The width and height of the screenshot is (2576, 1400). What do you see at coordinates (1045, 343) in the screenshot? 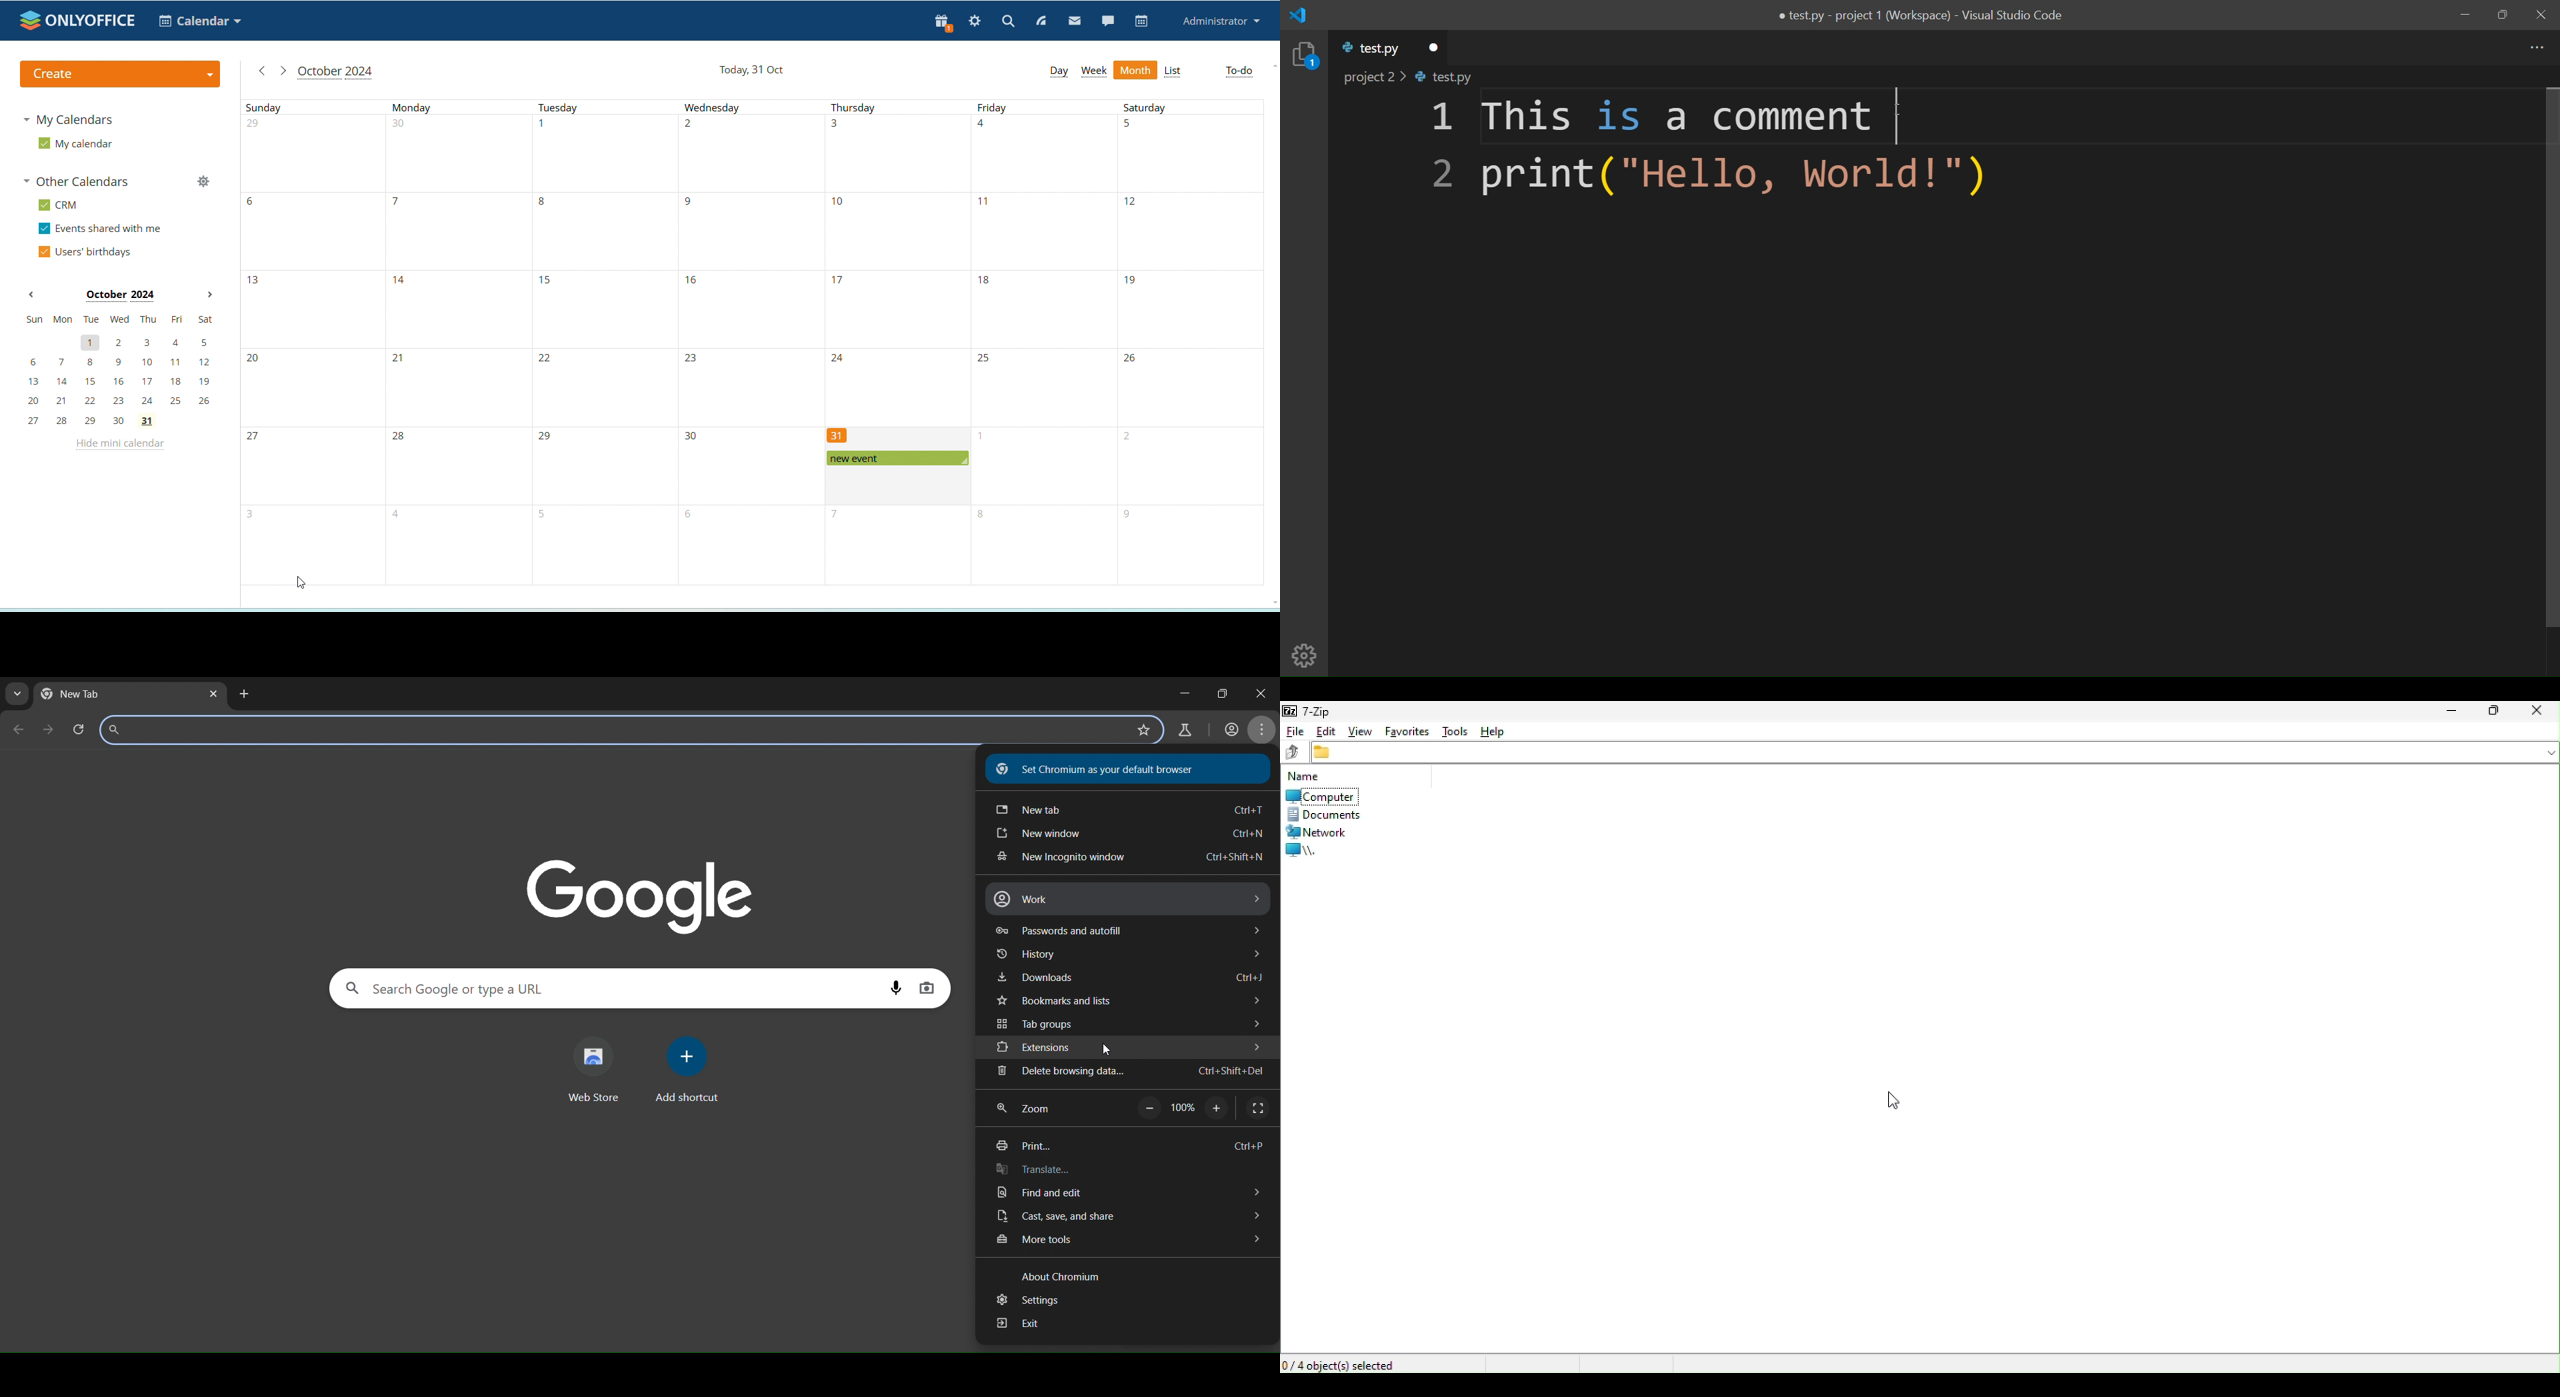
I see `Friday` at bounding box center [1045, 343].